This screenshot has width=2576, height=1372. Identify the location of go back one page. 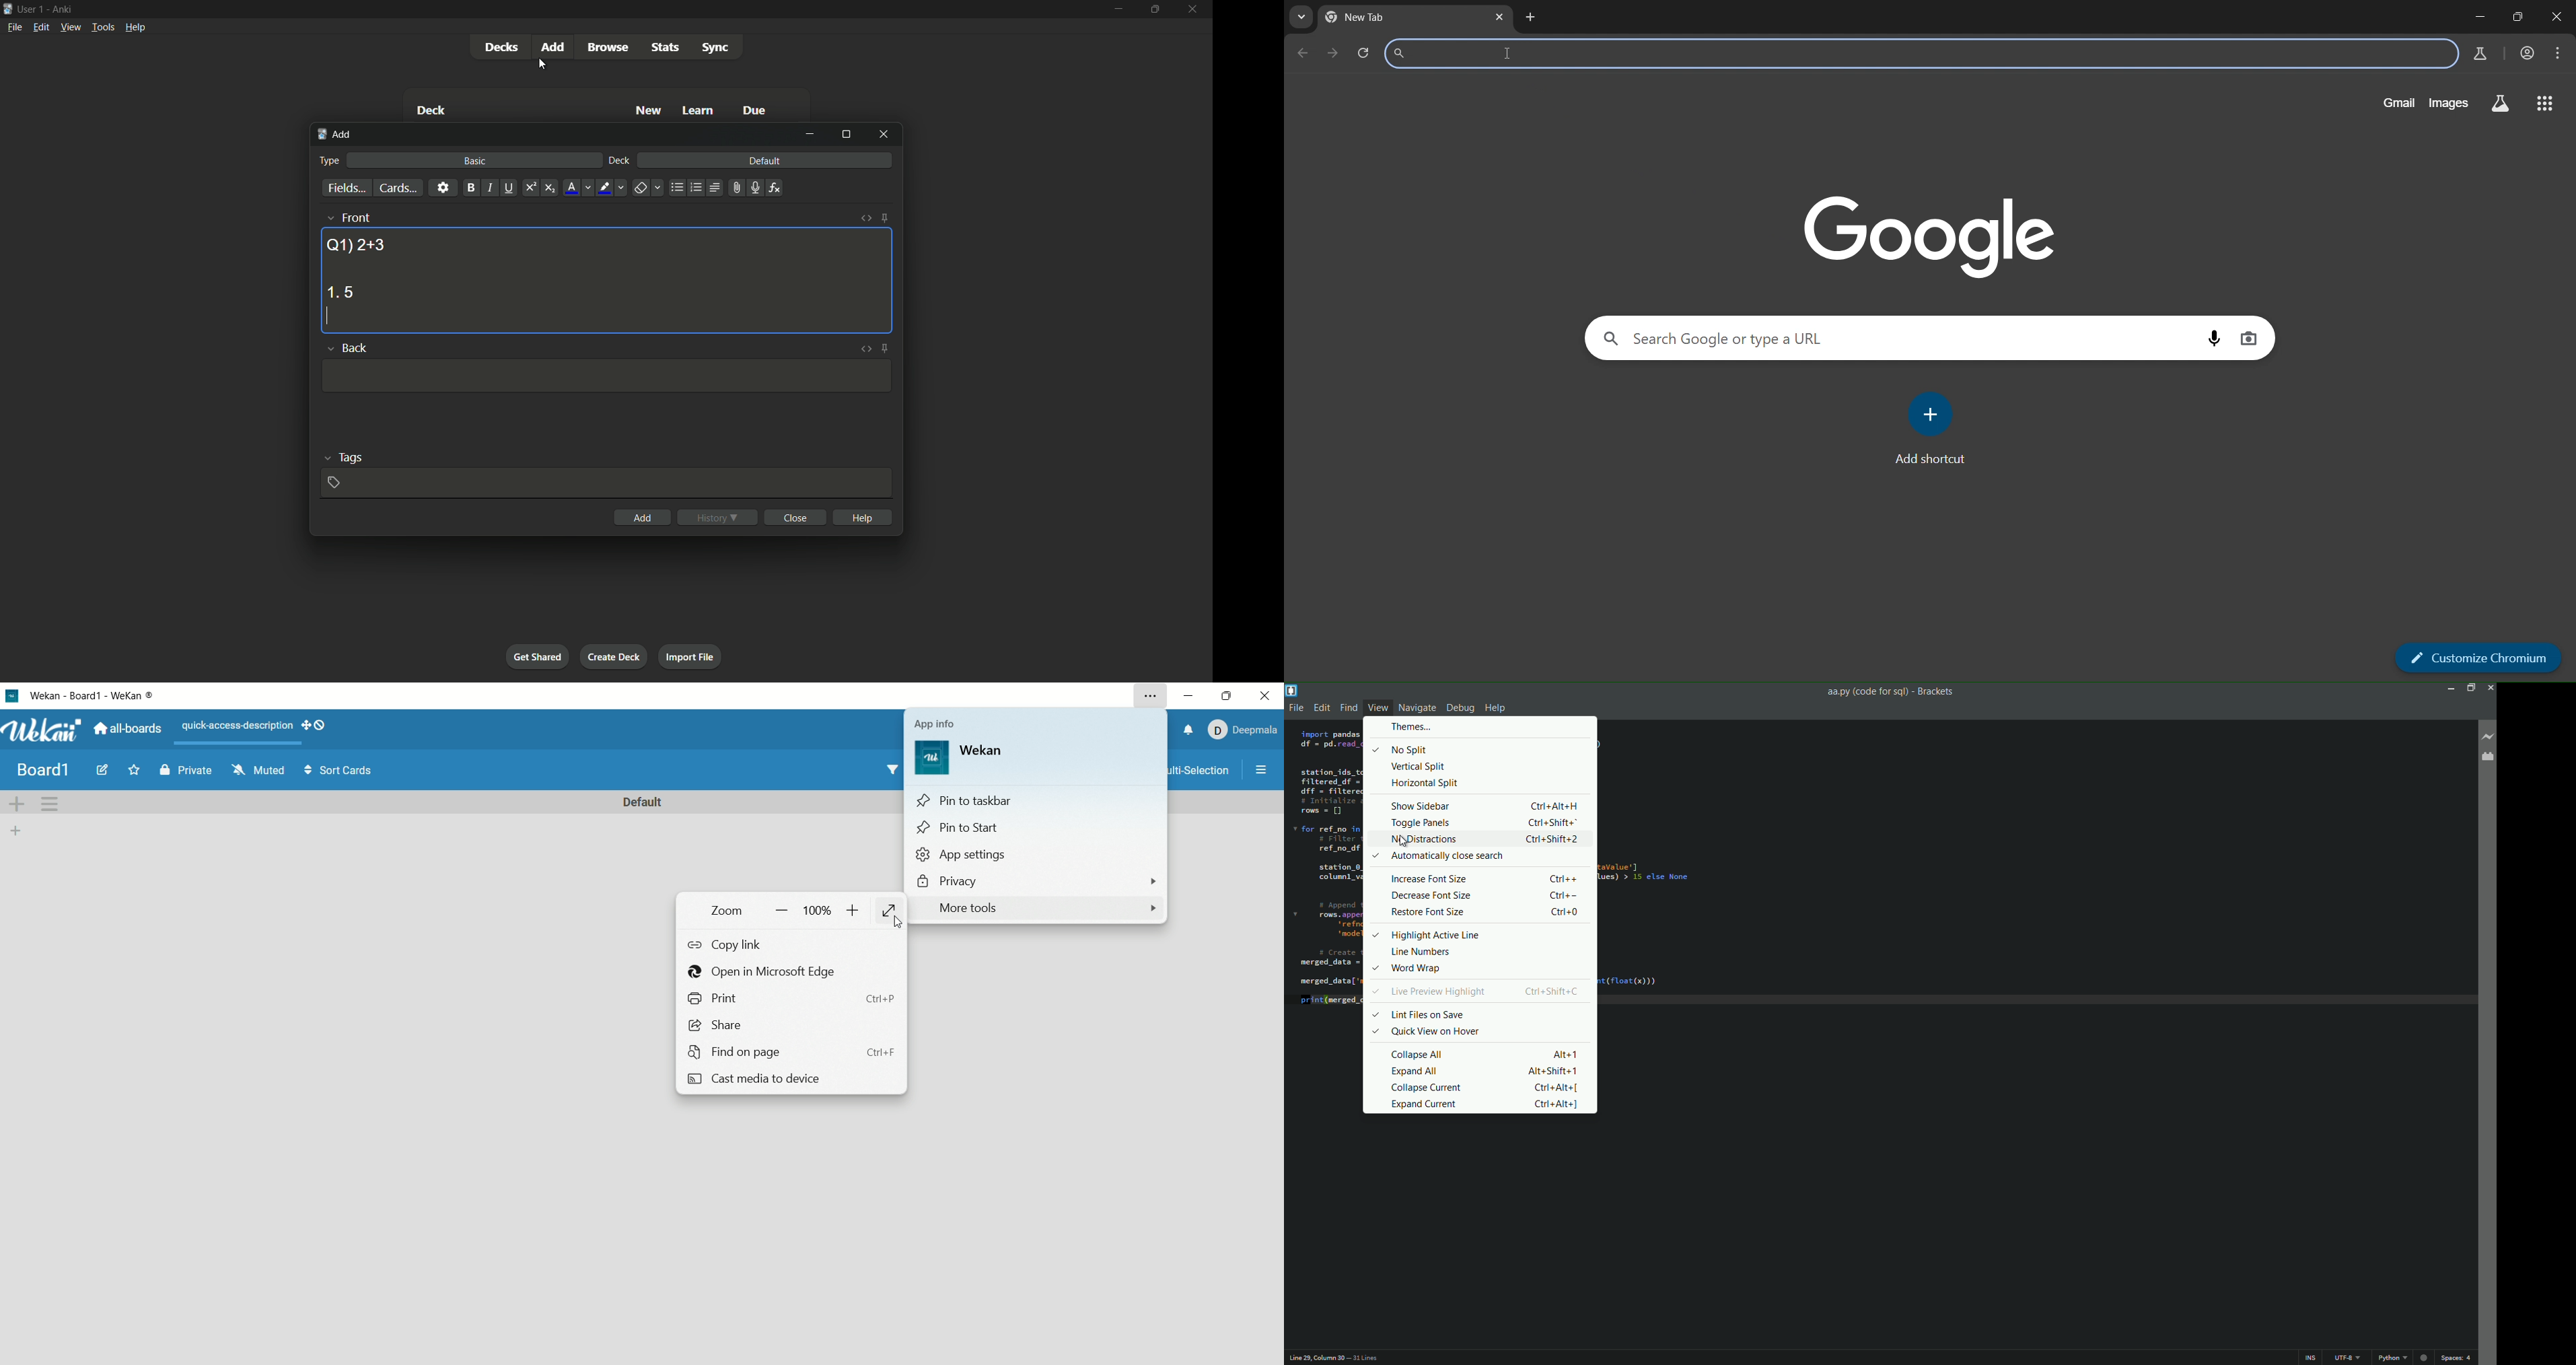
(1304, 53).